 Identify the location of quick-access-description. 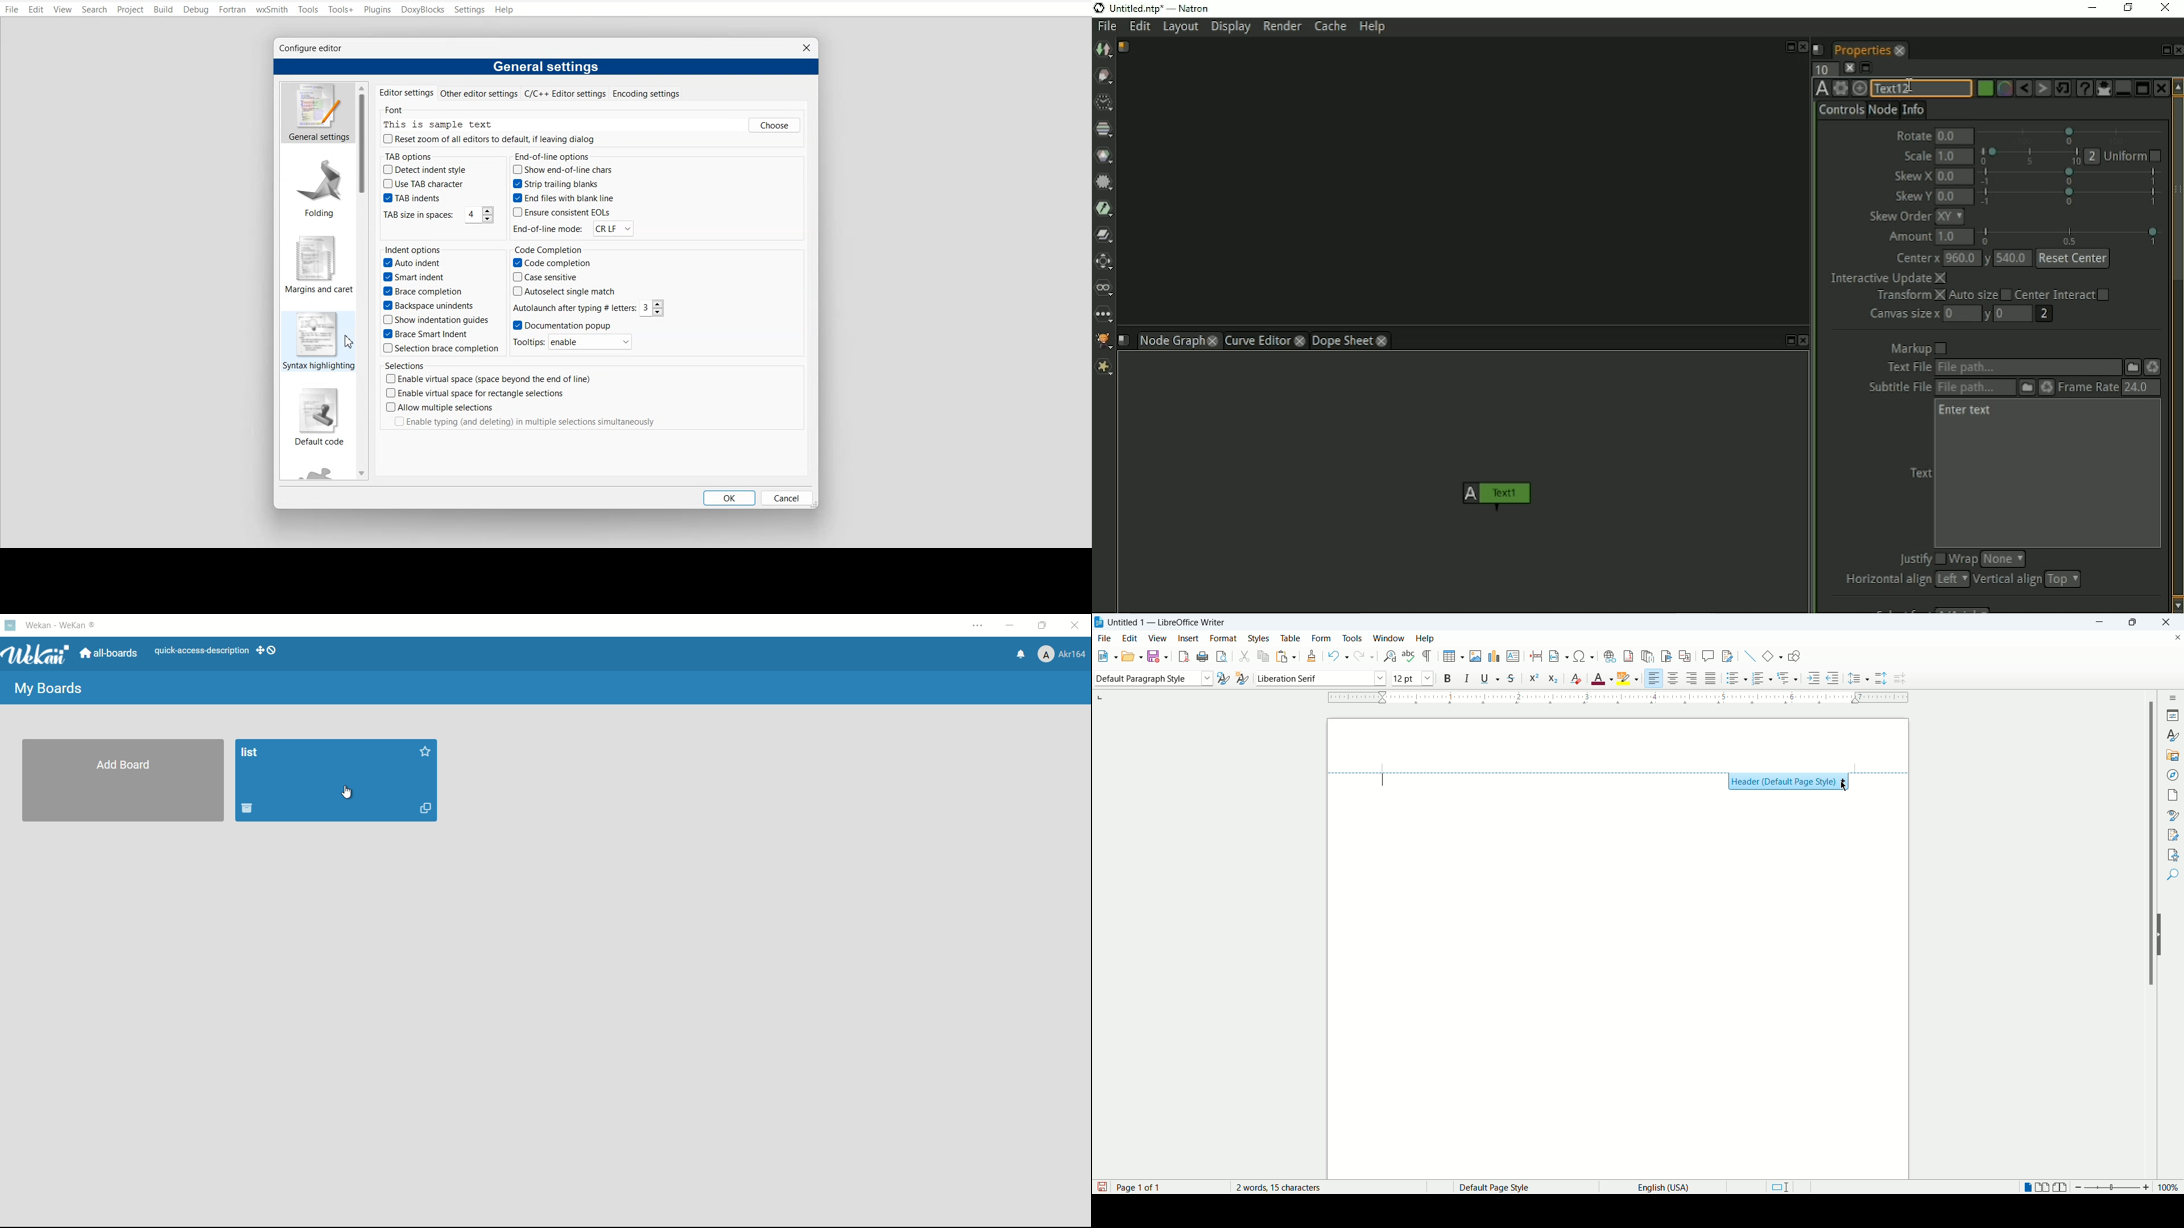
(202, 650).